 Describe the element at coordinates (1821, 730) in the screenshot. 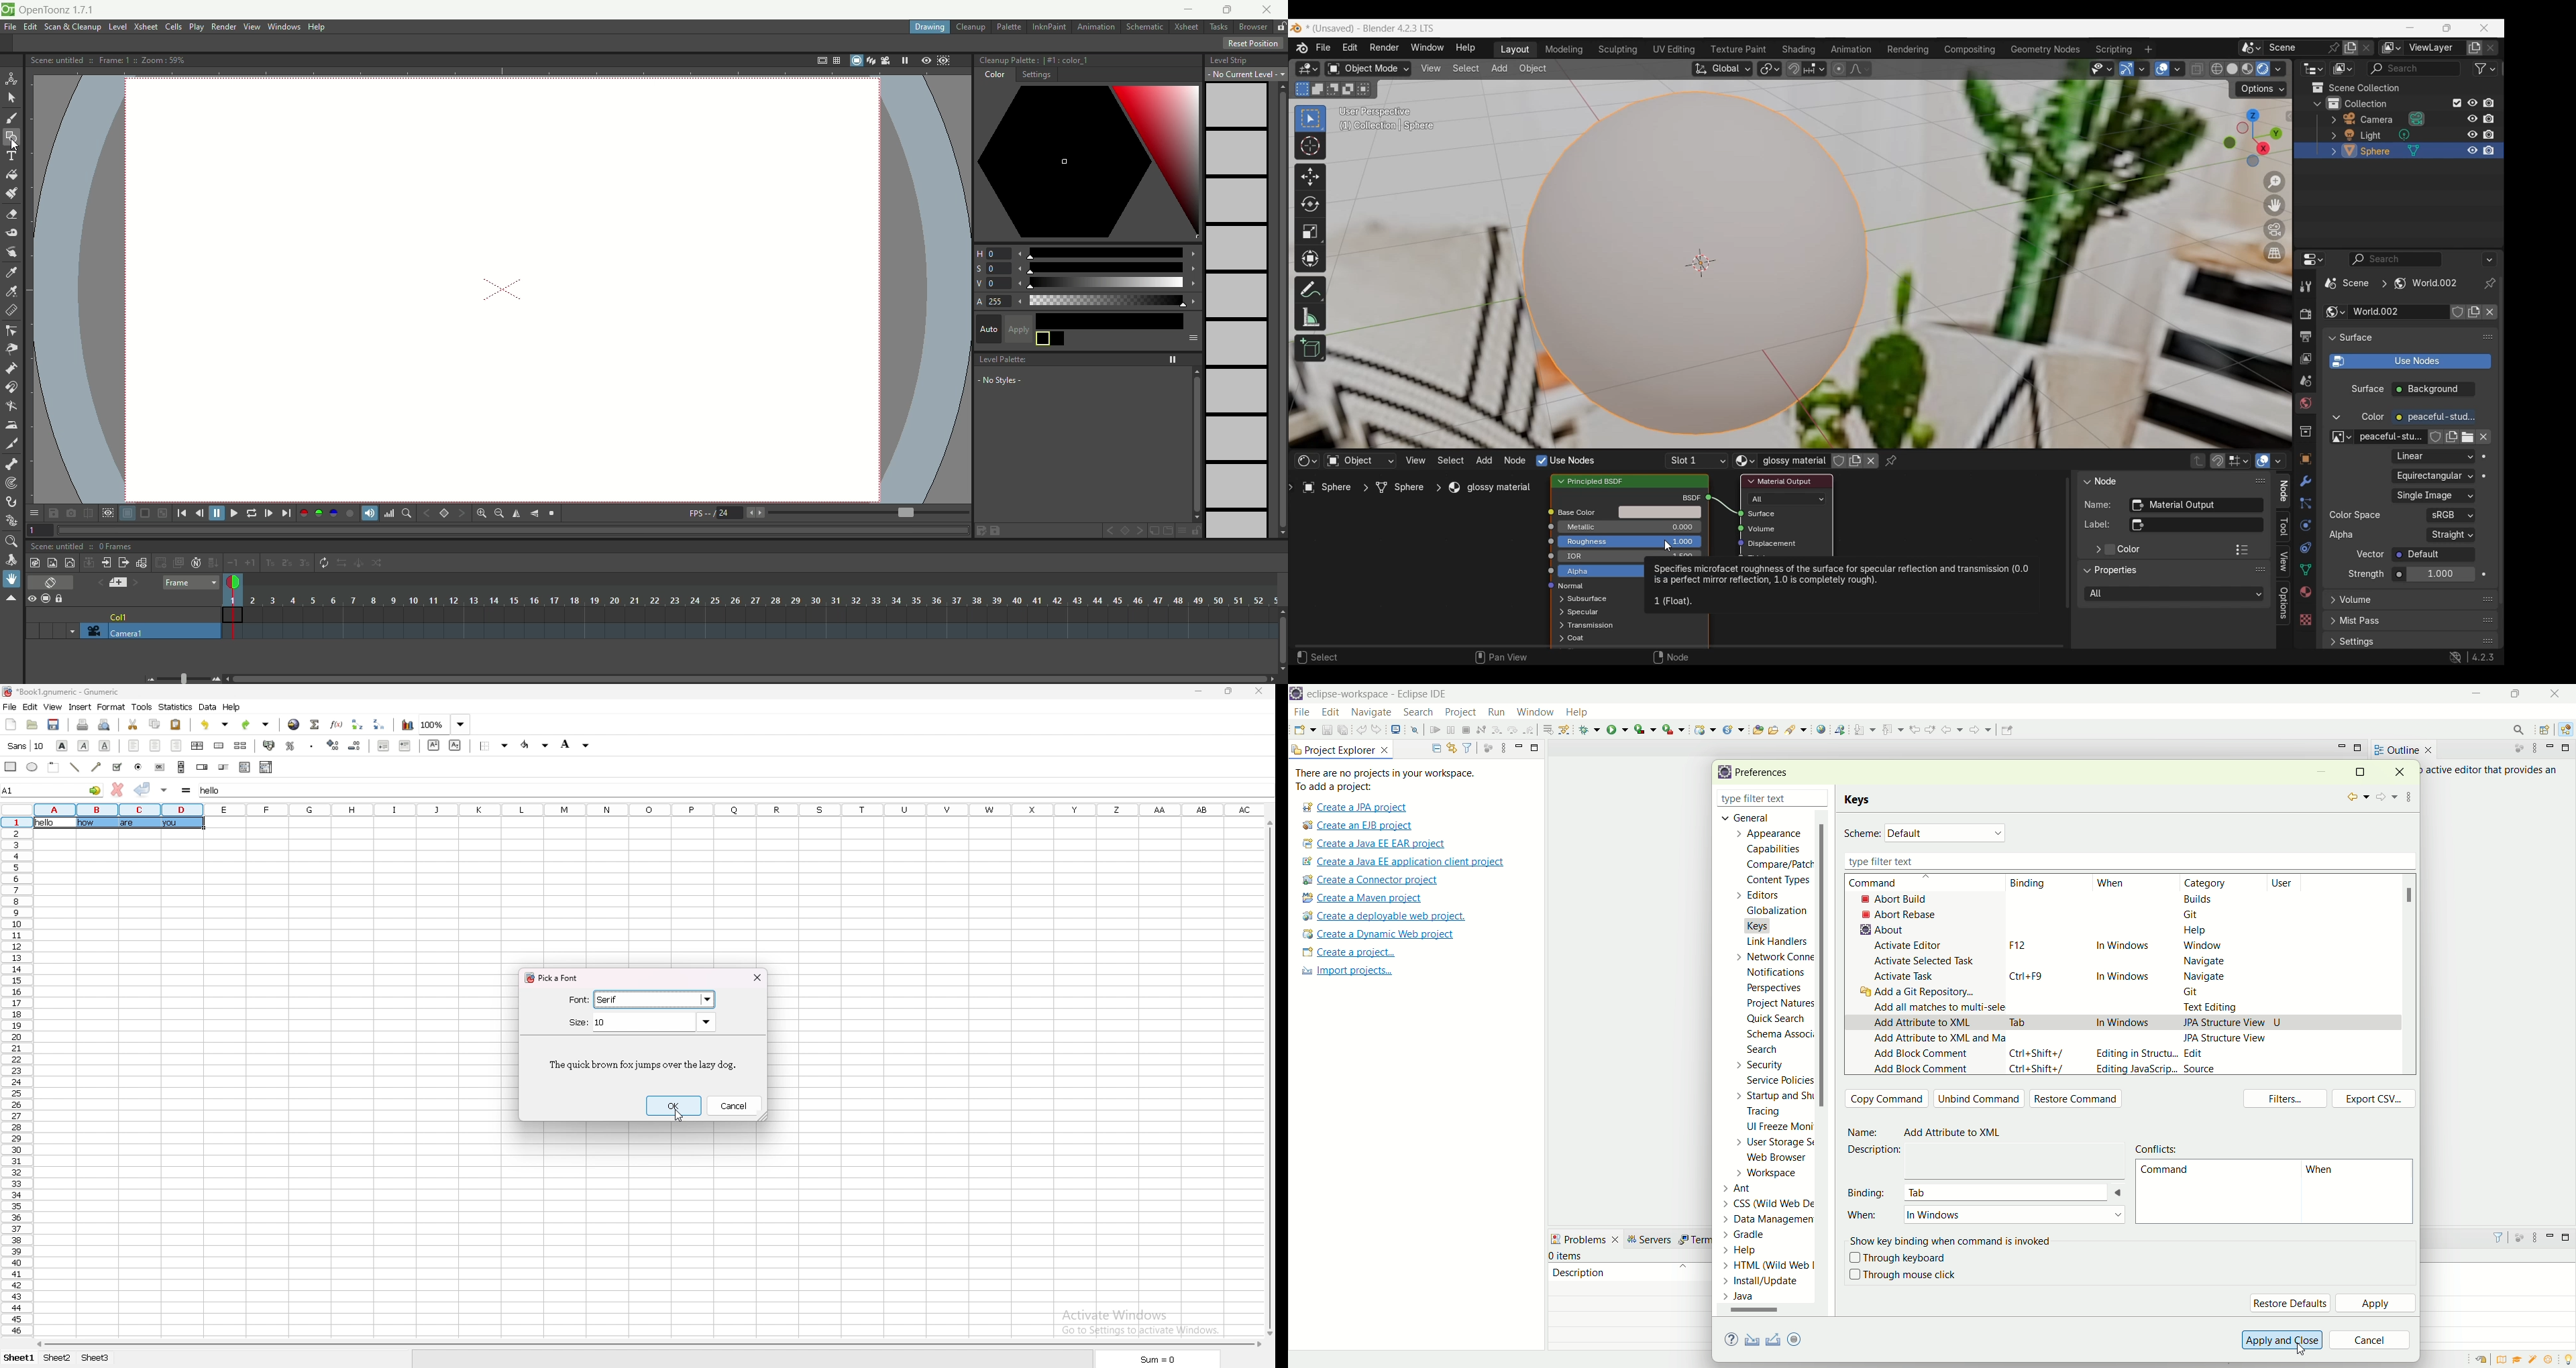

I see `open web browser` at that location.